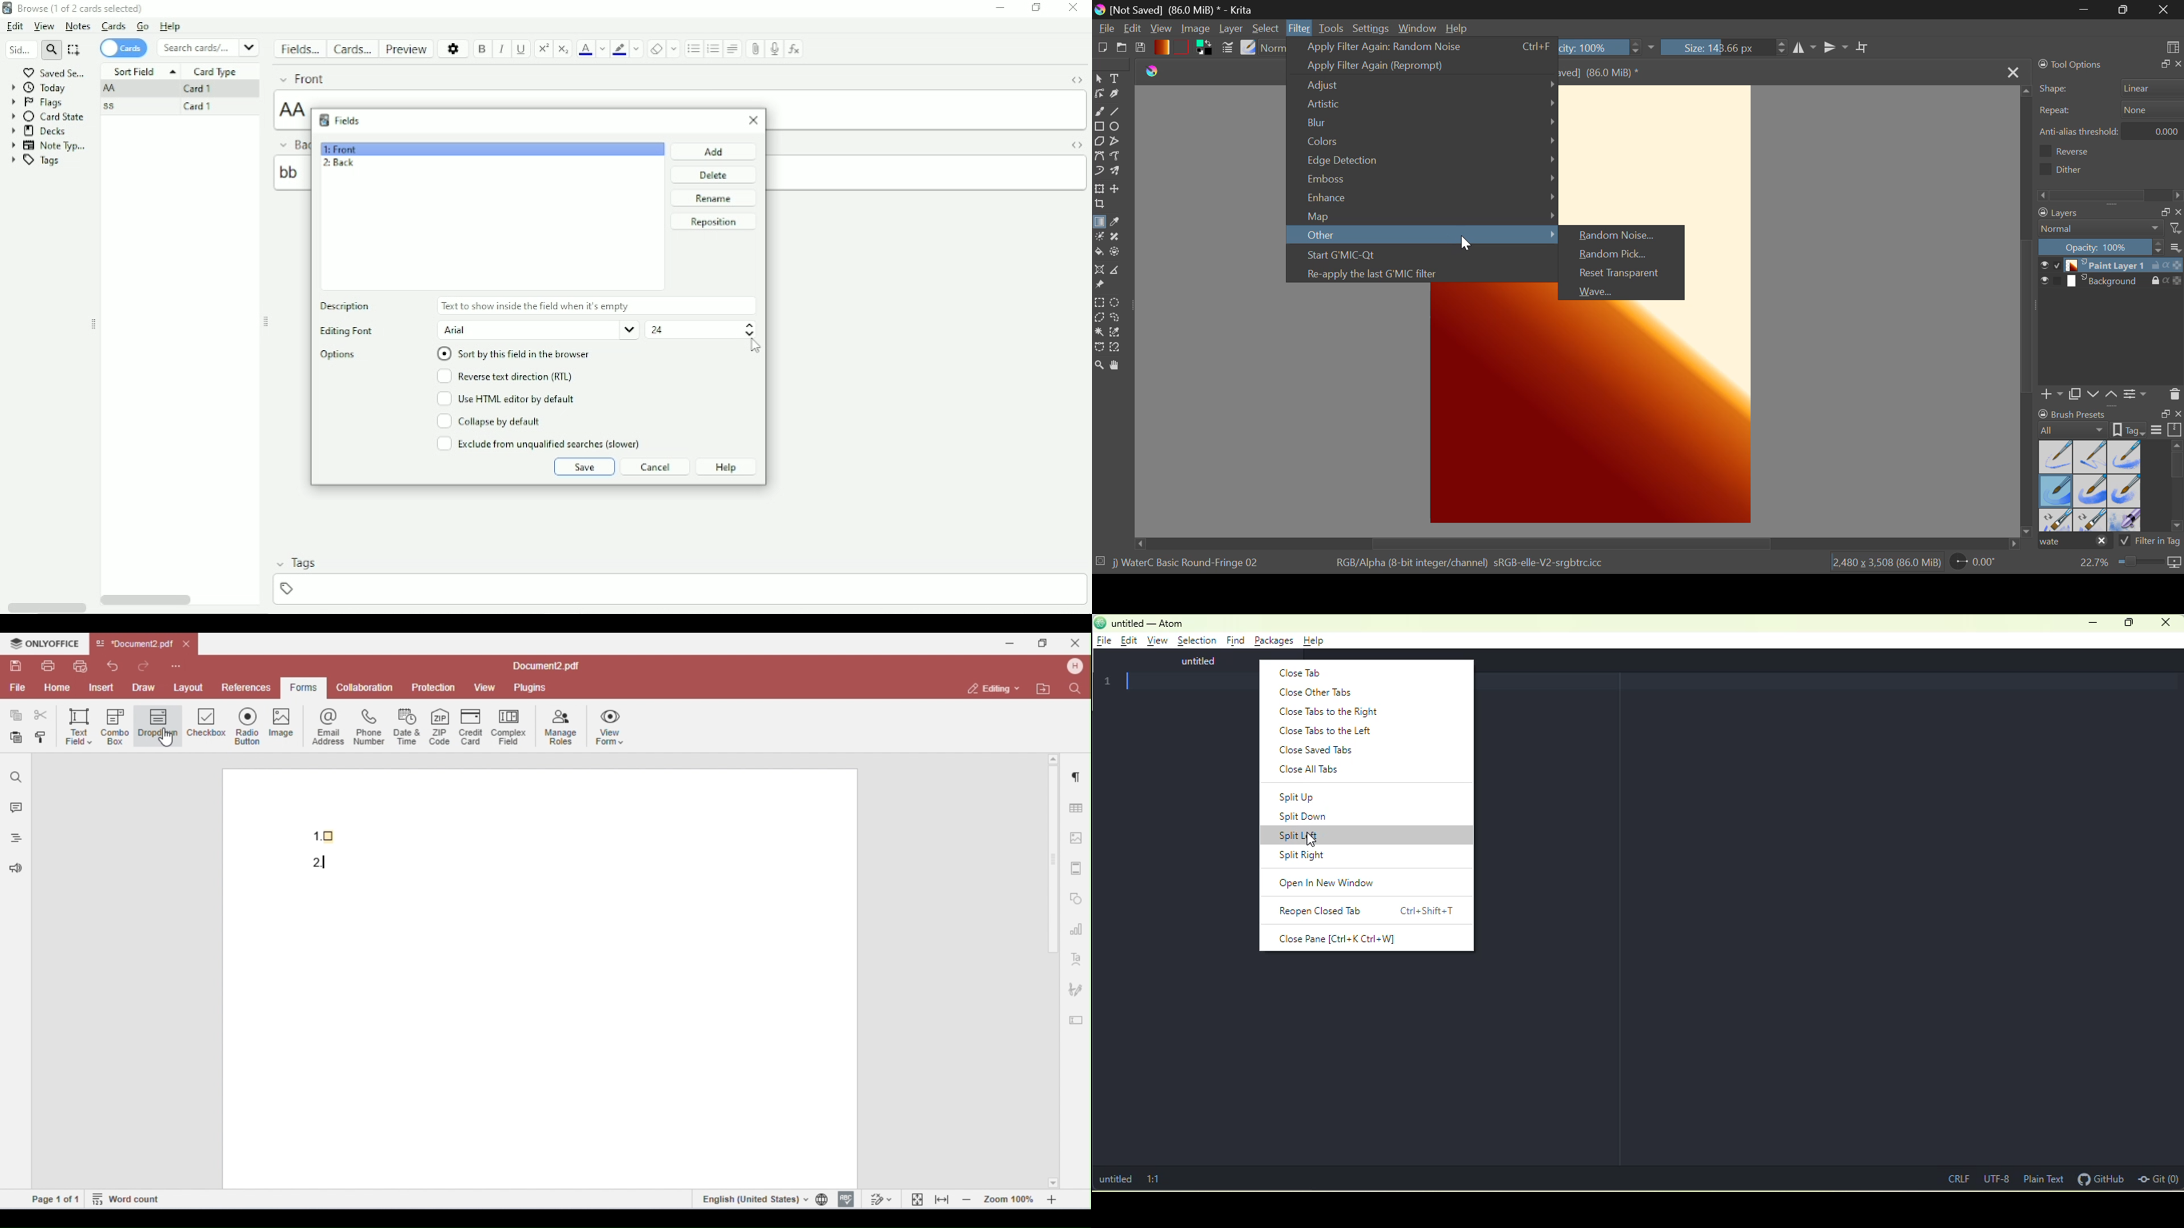  I want to click on Adjust, so click(1422, 86).